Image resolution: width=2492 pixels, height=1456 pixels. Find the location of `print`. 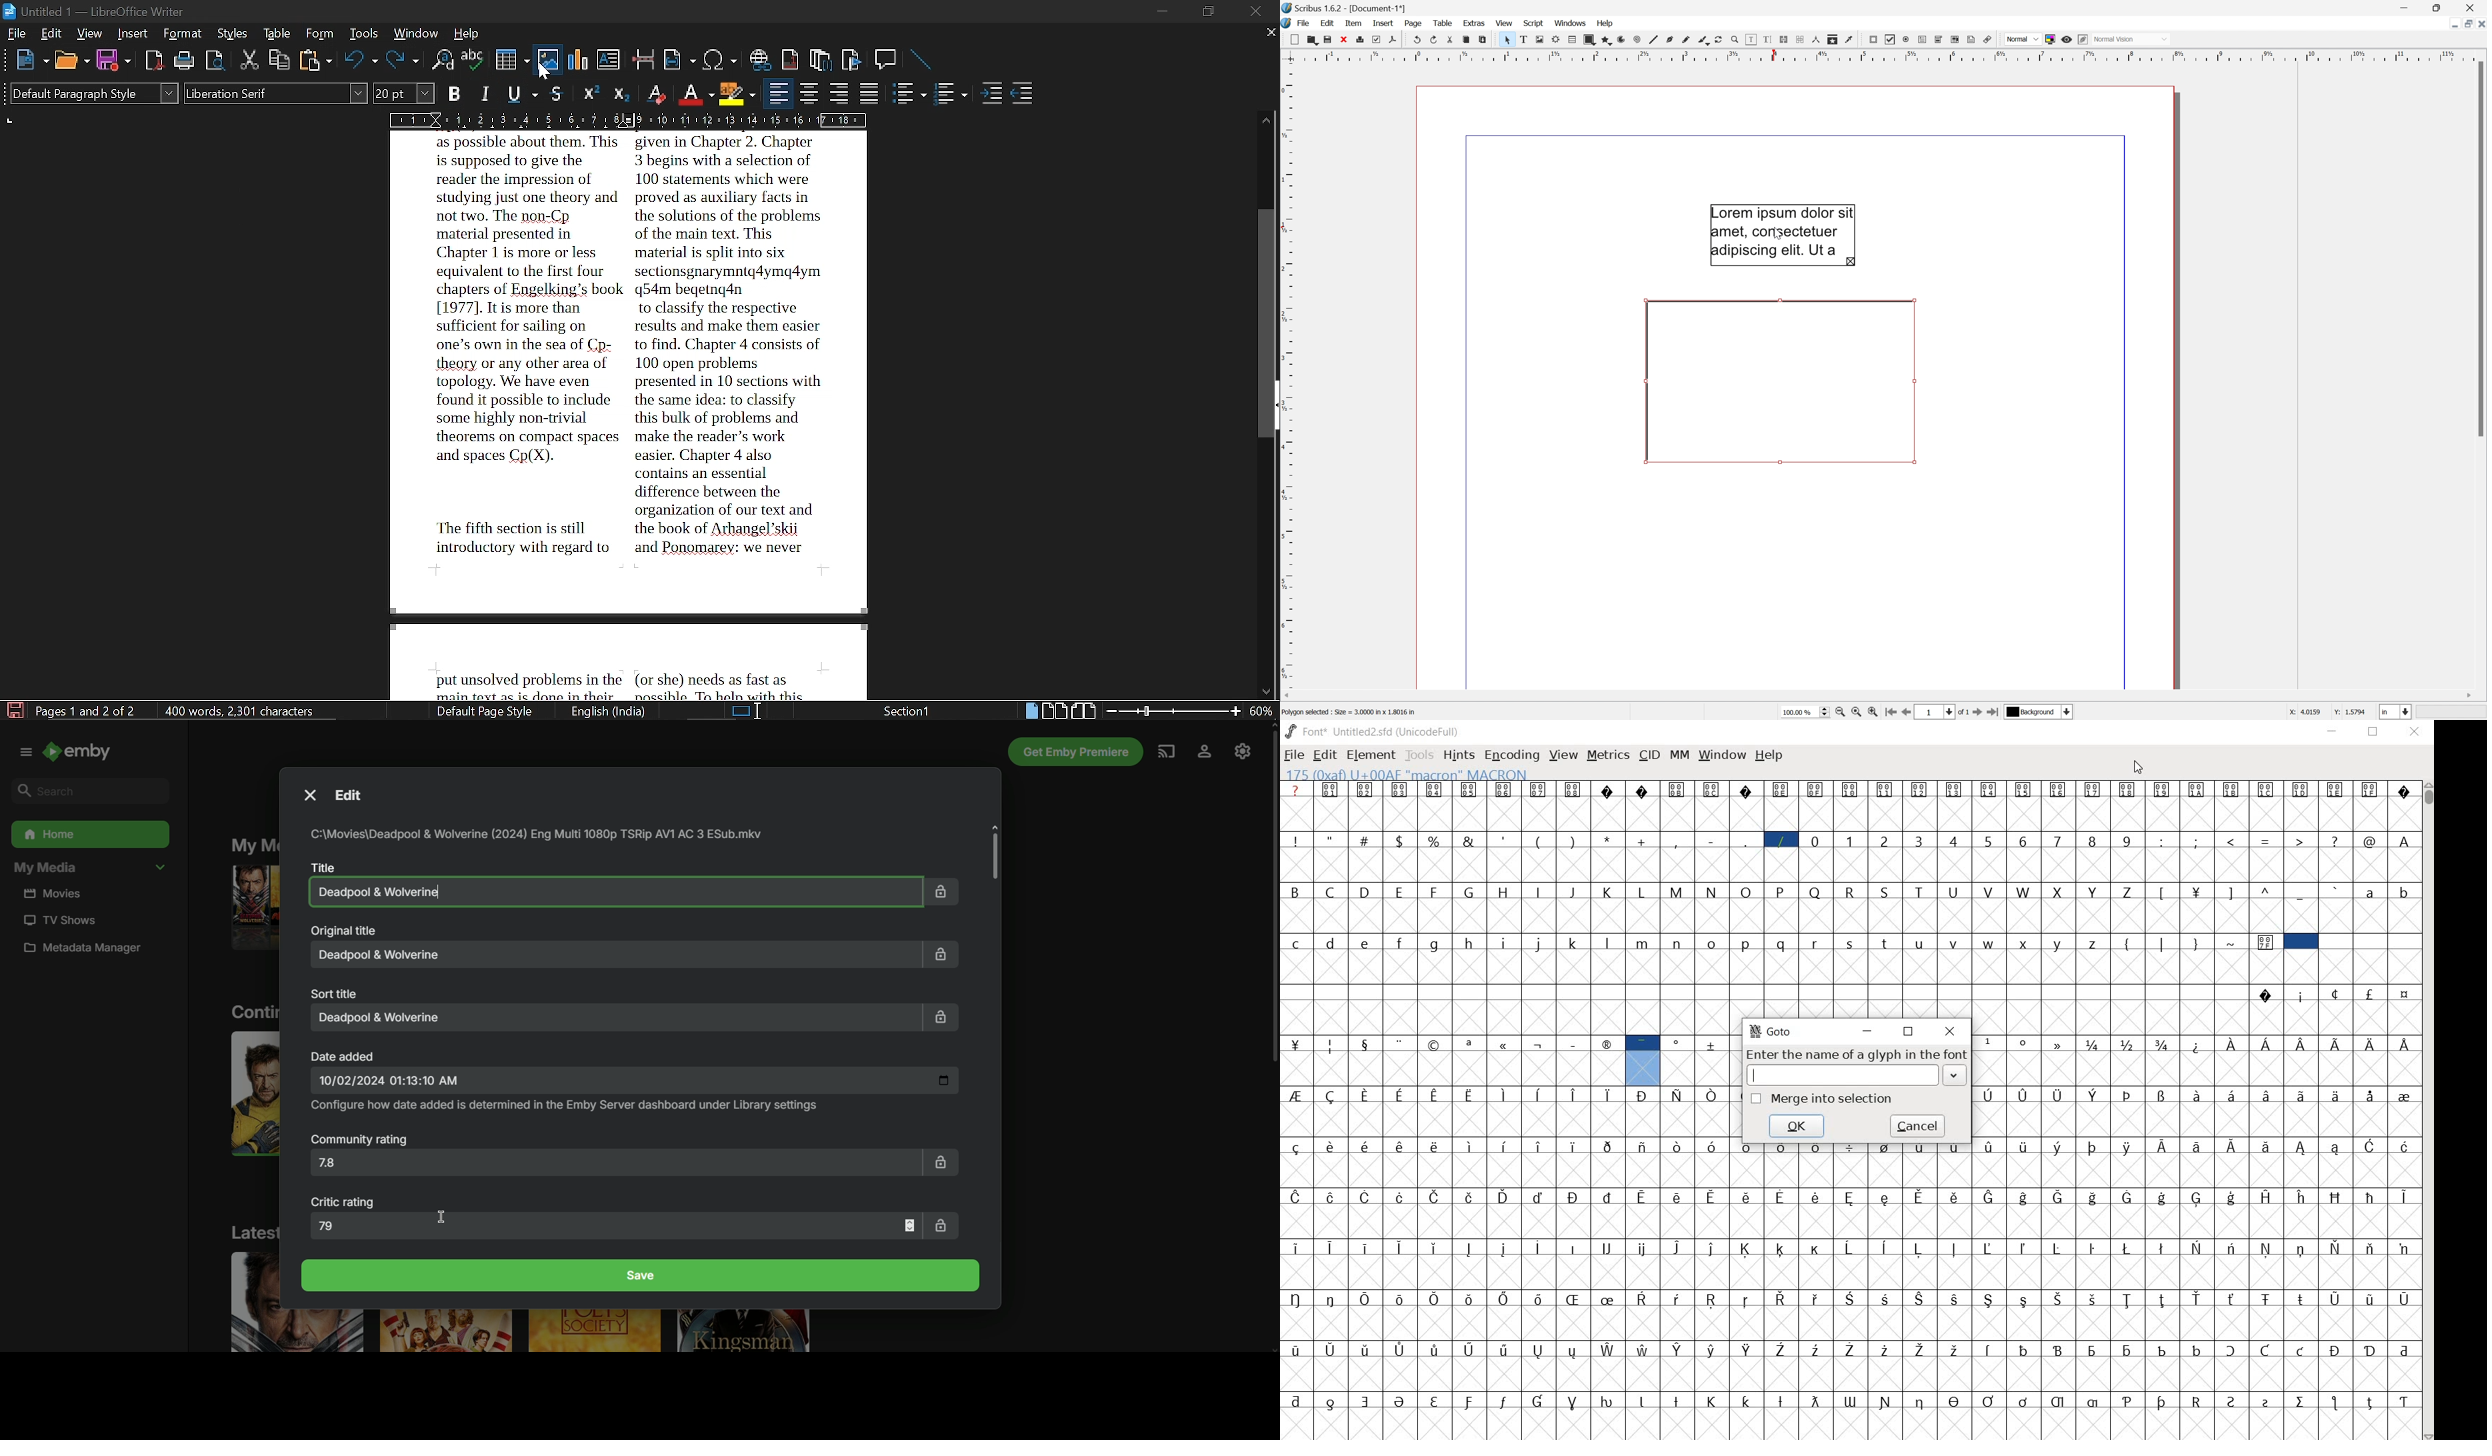

print is located at coordinates (185, 61).